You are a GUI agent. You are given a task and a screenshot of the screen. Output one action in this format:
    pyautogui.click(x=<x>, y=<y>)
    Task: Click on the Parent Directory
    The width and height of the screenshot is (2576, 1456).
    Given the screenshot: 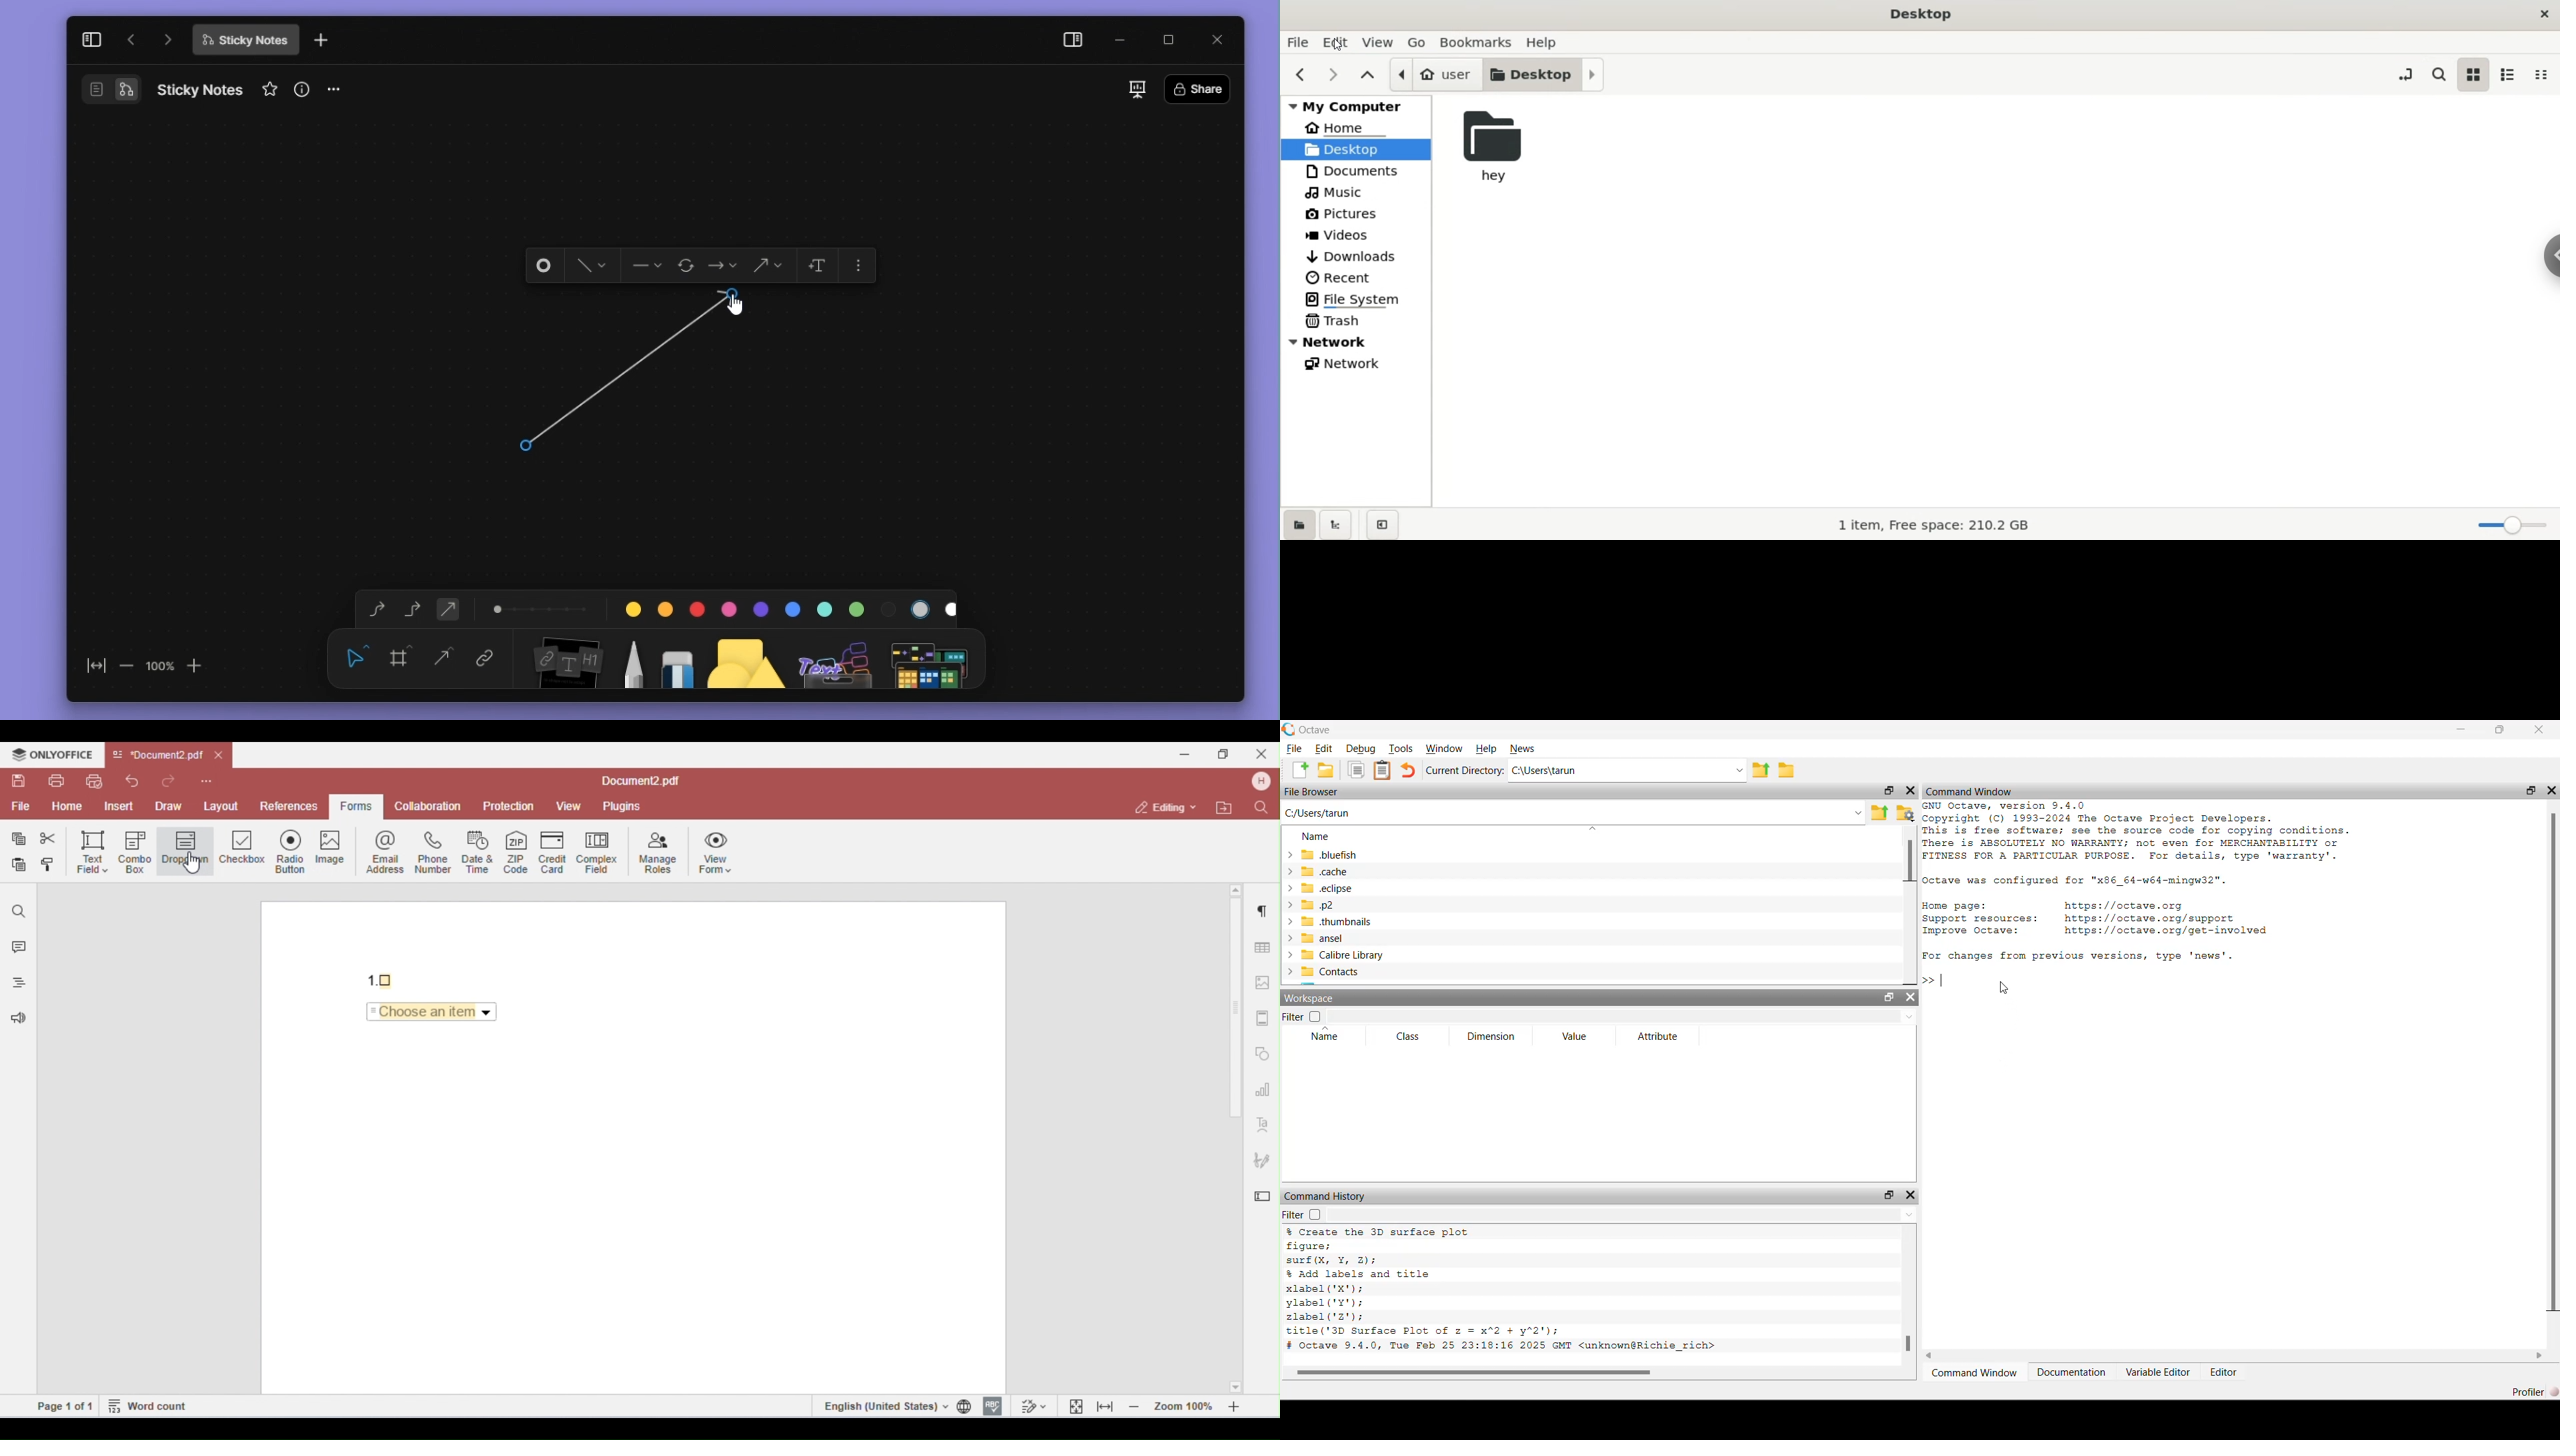 What is the action you would take?
    pyautogui.click(x=1880, y=813)
    